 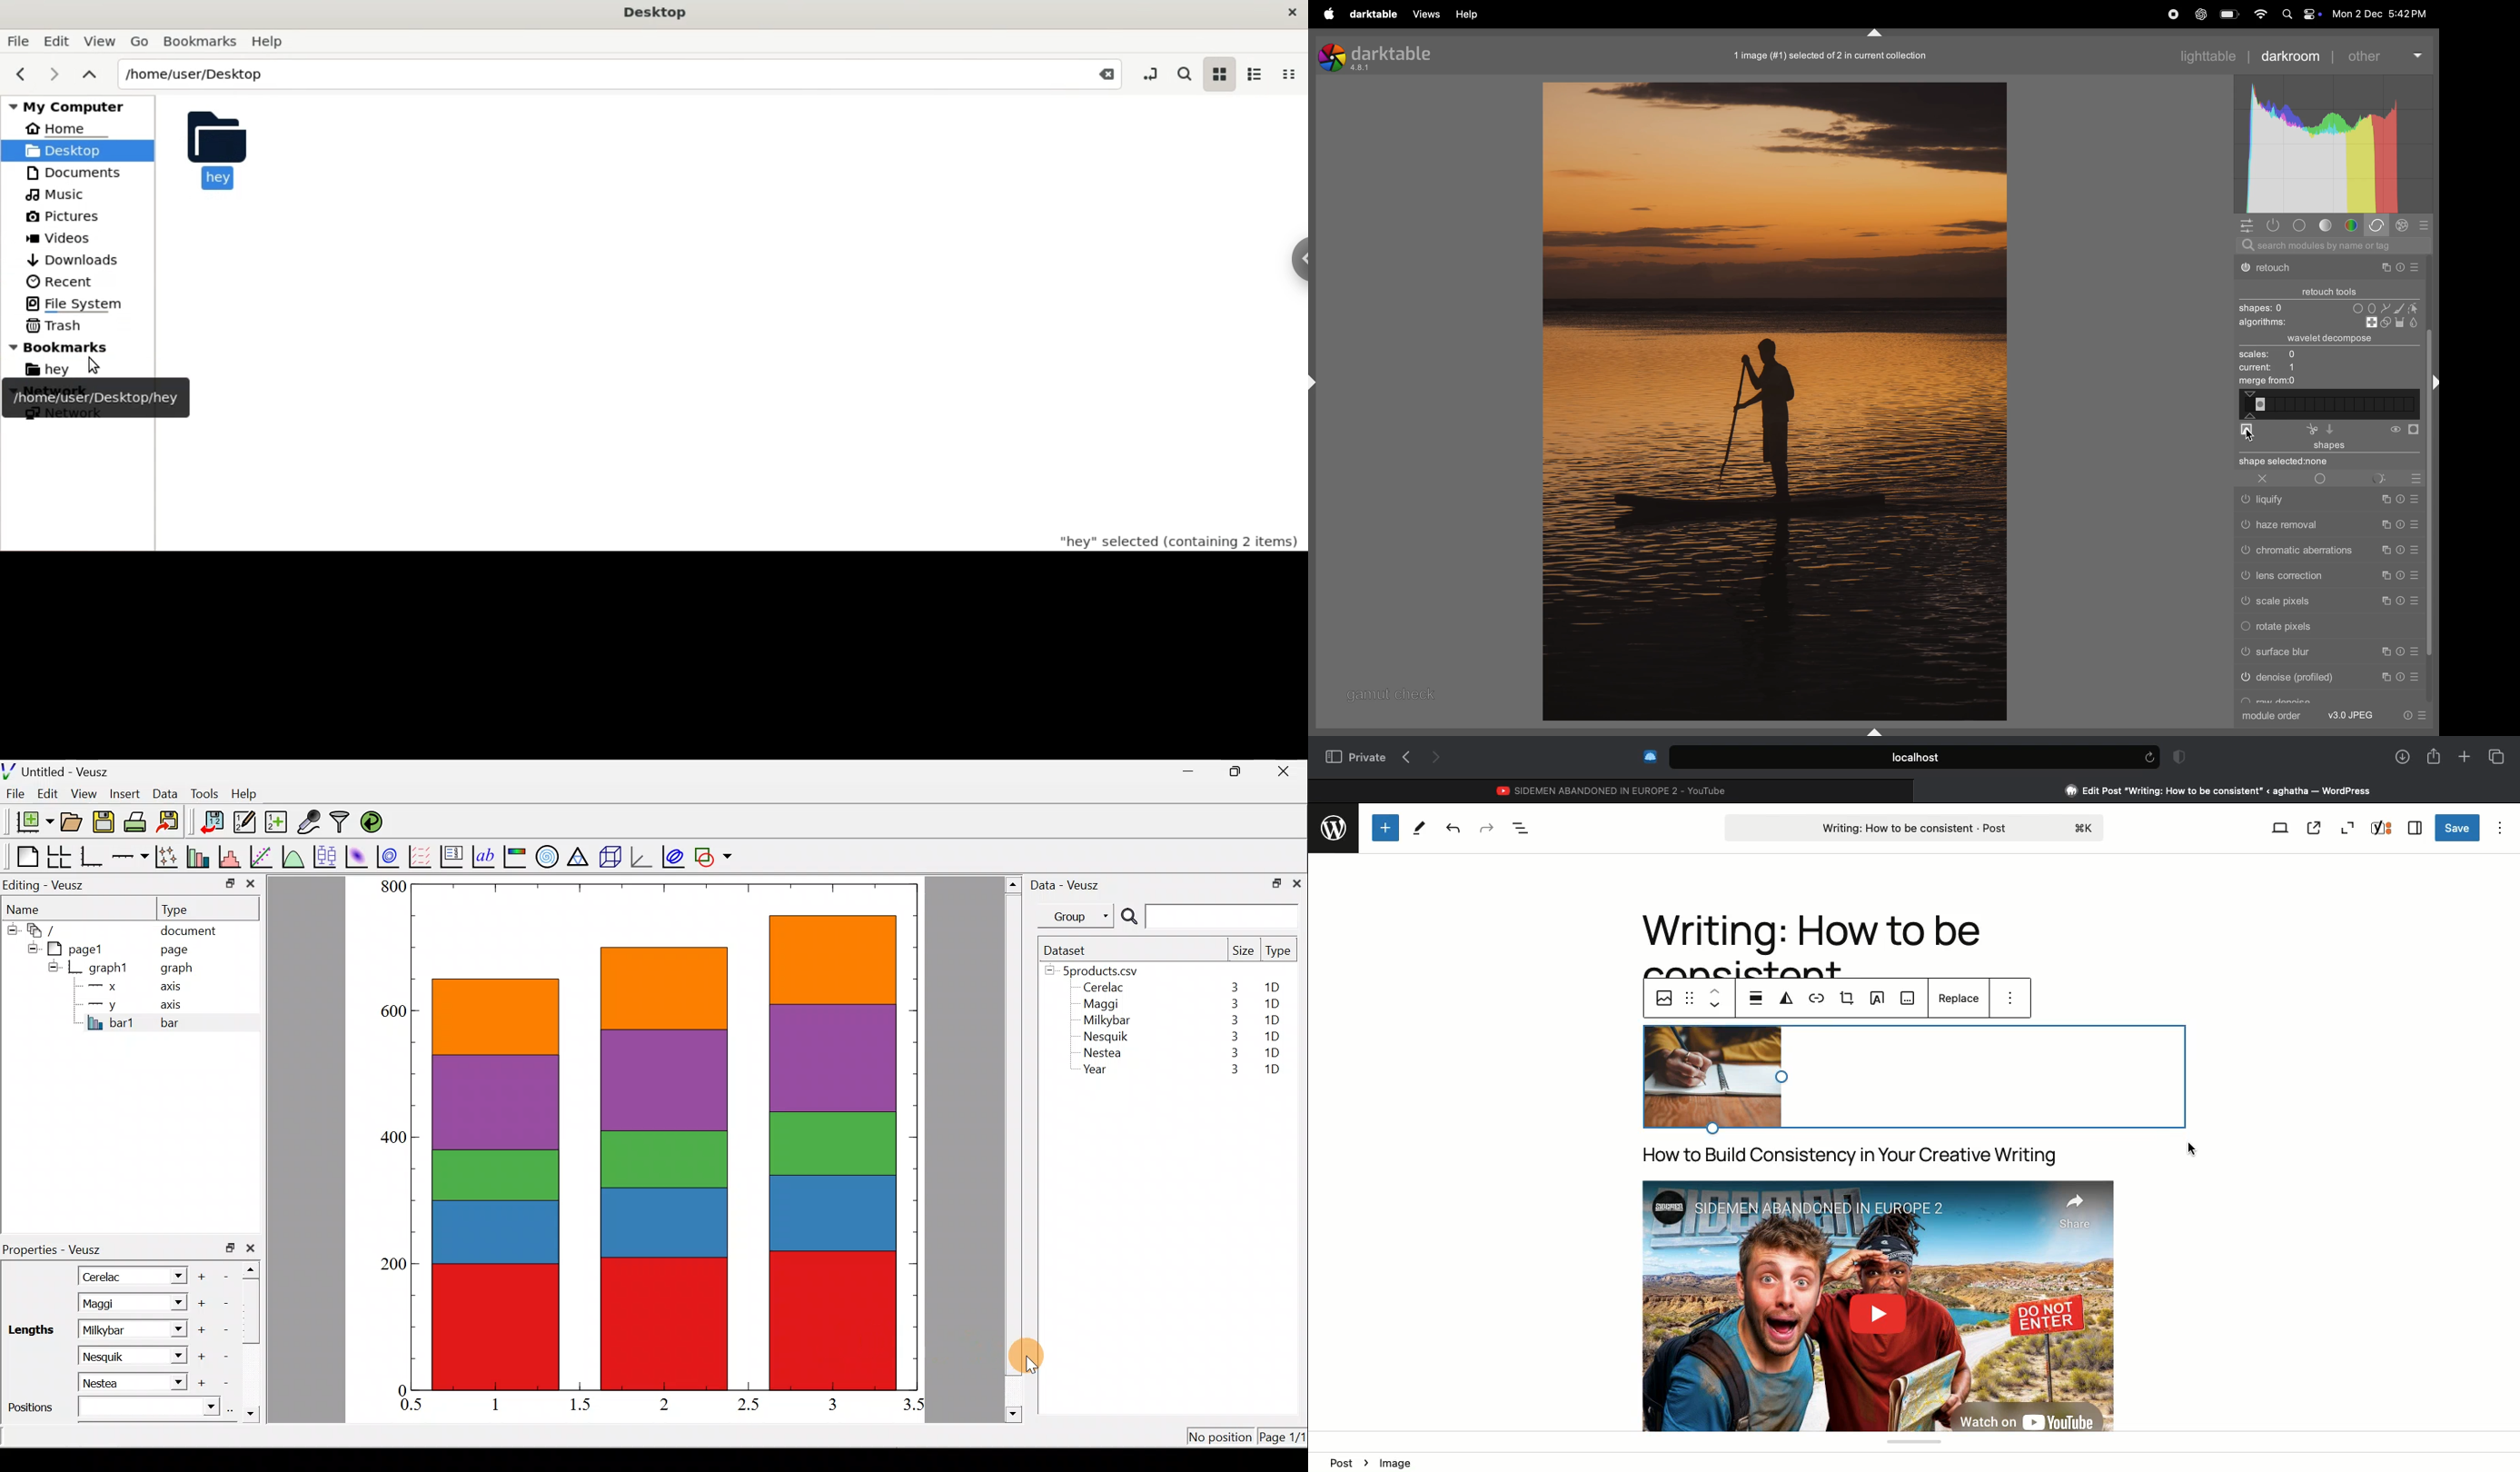 I want to click on Maggi, so click(x=114, y=1303).